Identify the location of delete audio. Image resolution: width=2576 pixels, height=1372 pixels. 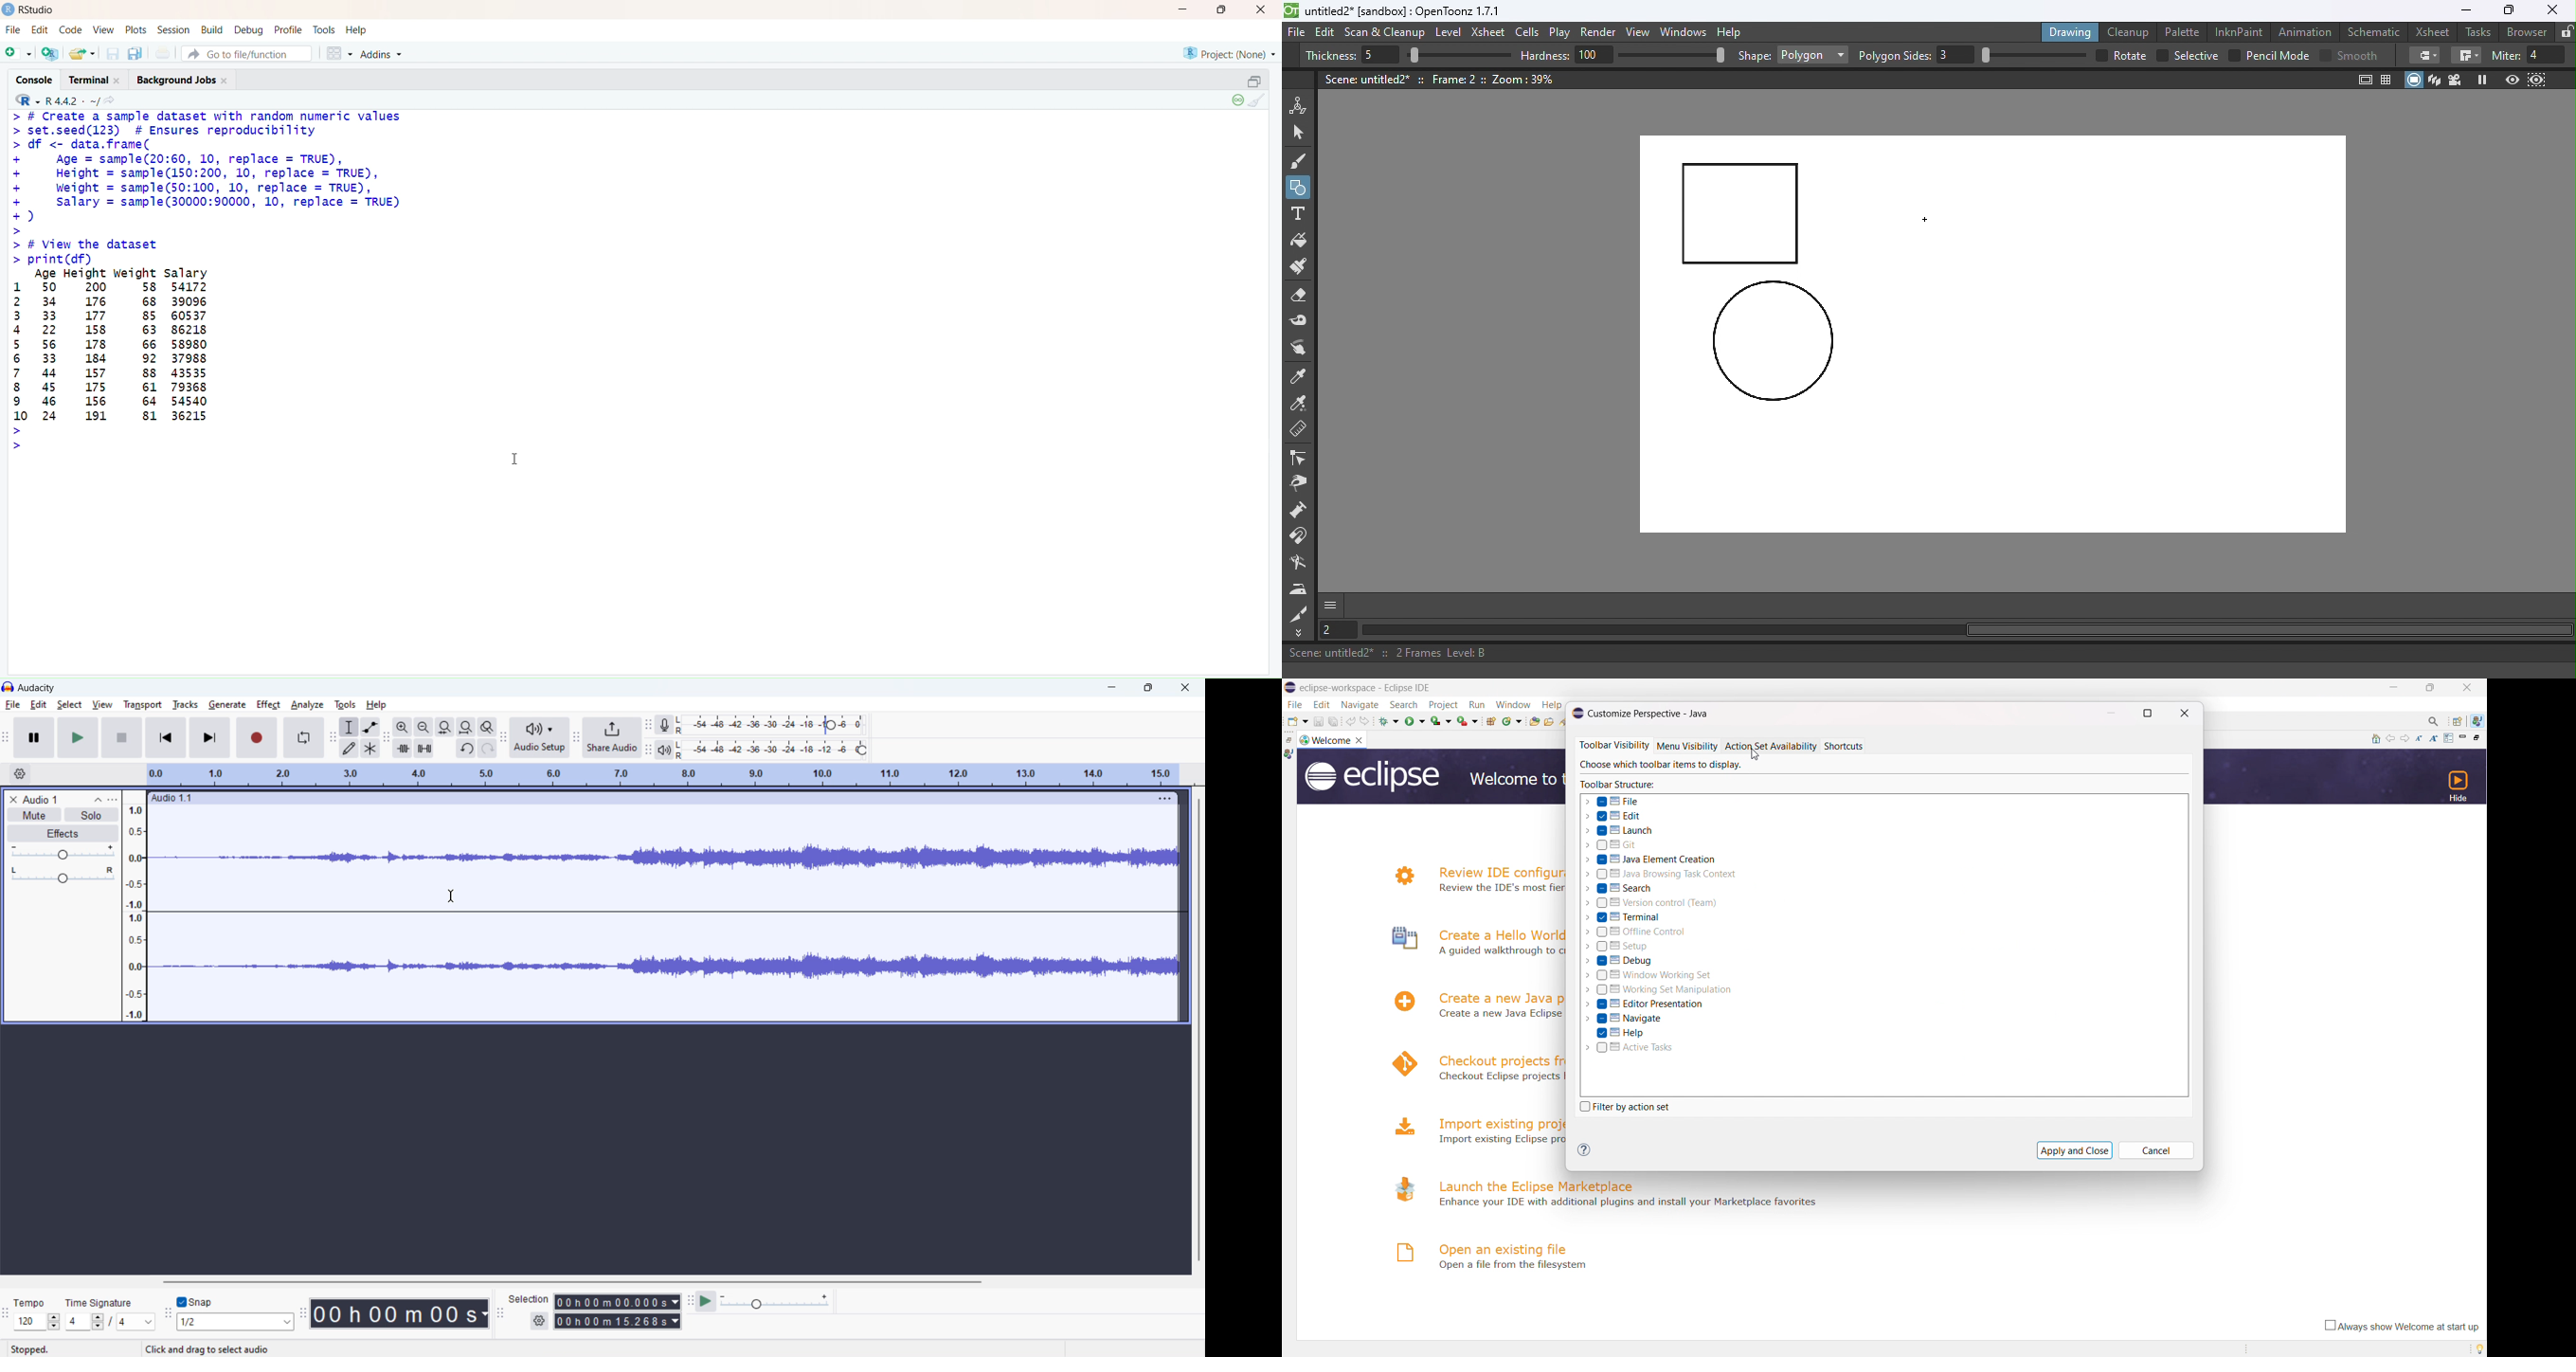
(12, 799).